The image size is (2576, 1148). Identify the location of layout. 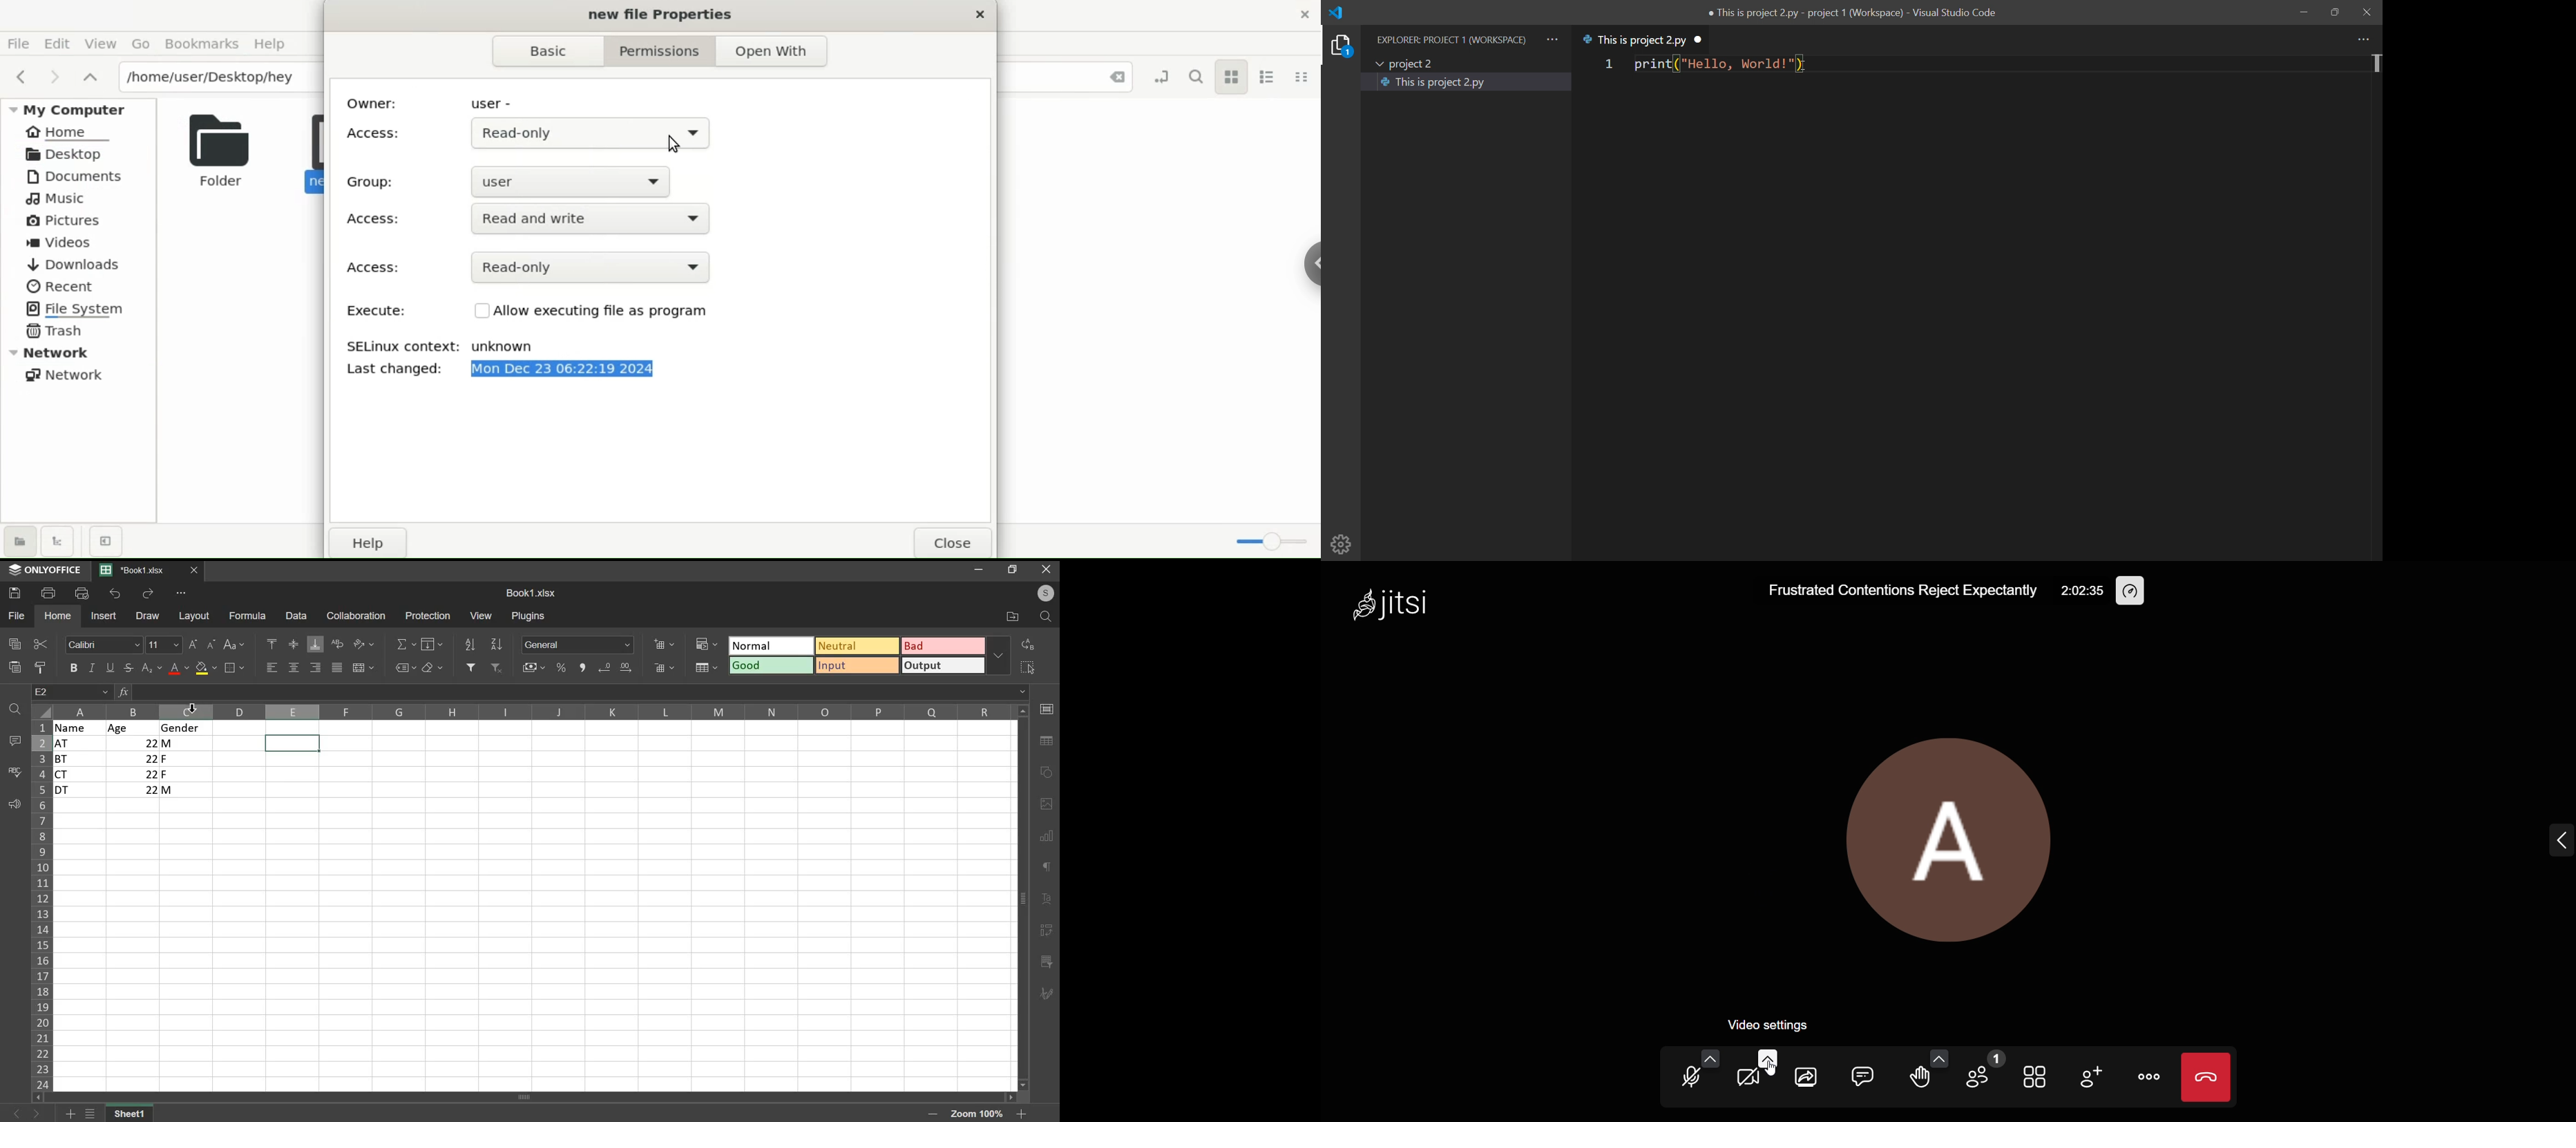
(193, 615).